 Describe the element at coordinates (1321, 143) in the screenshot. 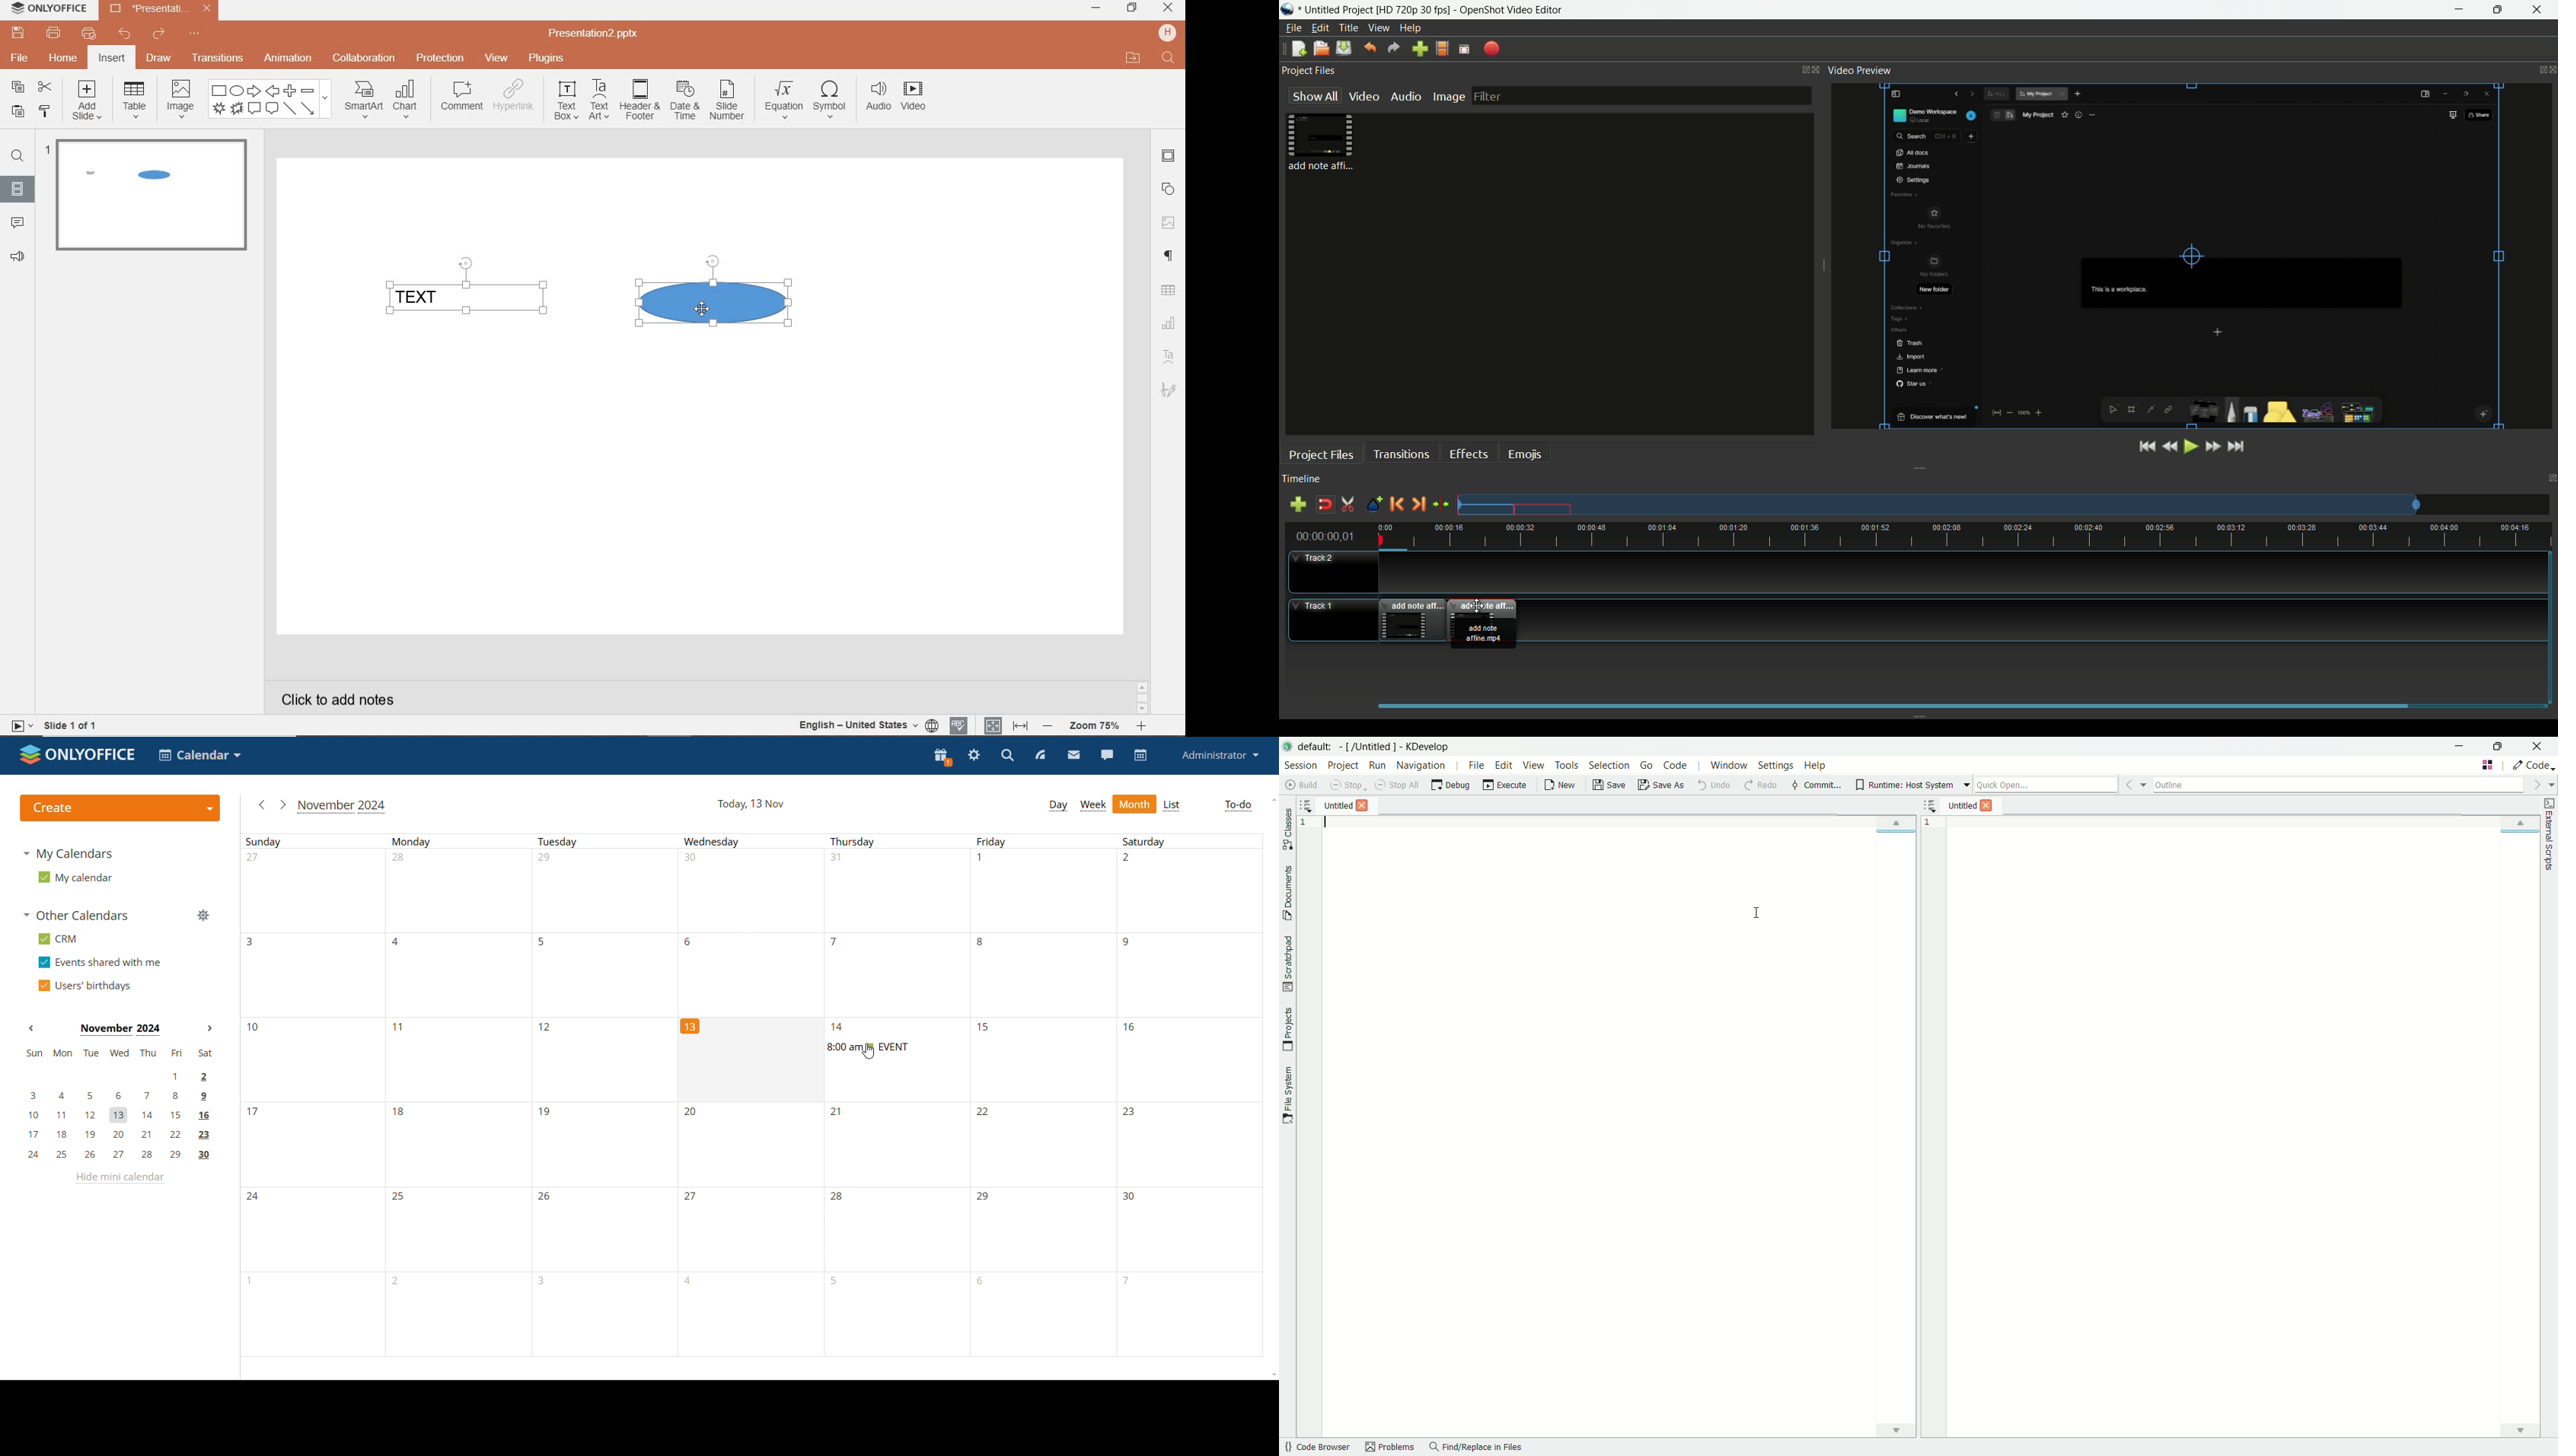

I see `project file` at that location.